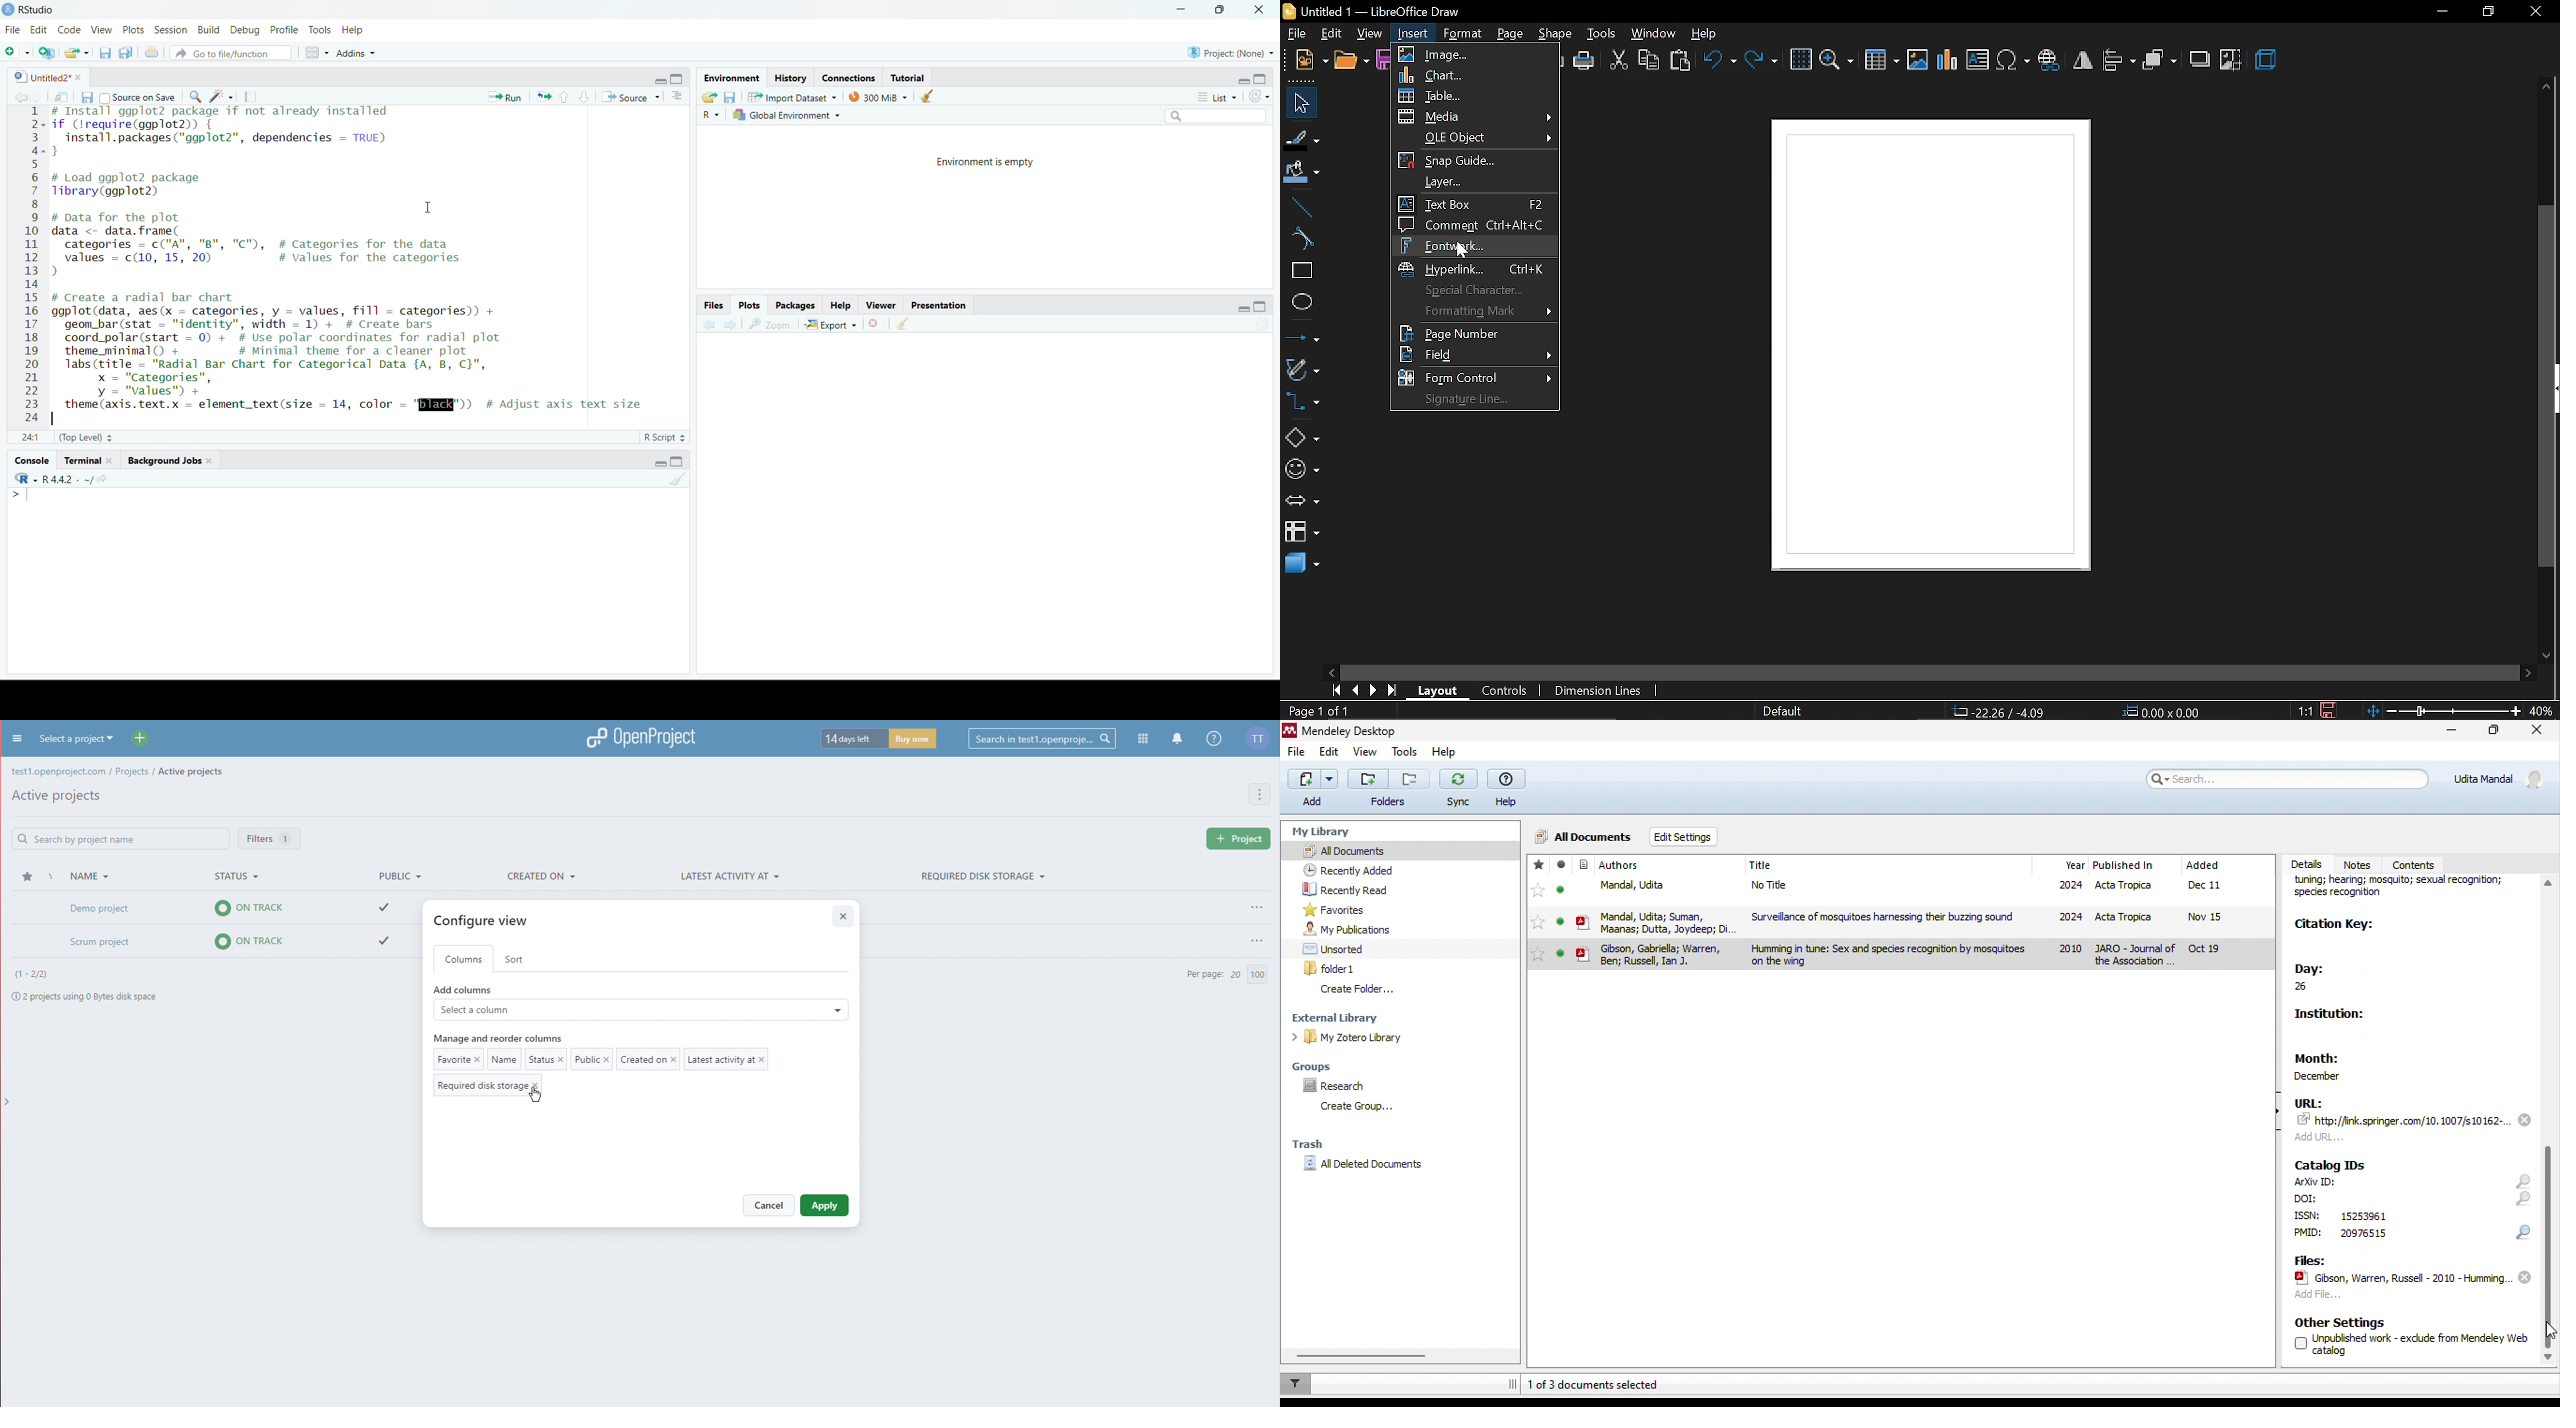 The width and height of the screenshot is (2576, 1428). I want to click on controls, so click(1499, 690).